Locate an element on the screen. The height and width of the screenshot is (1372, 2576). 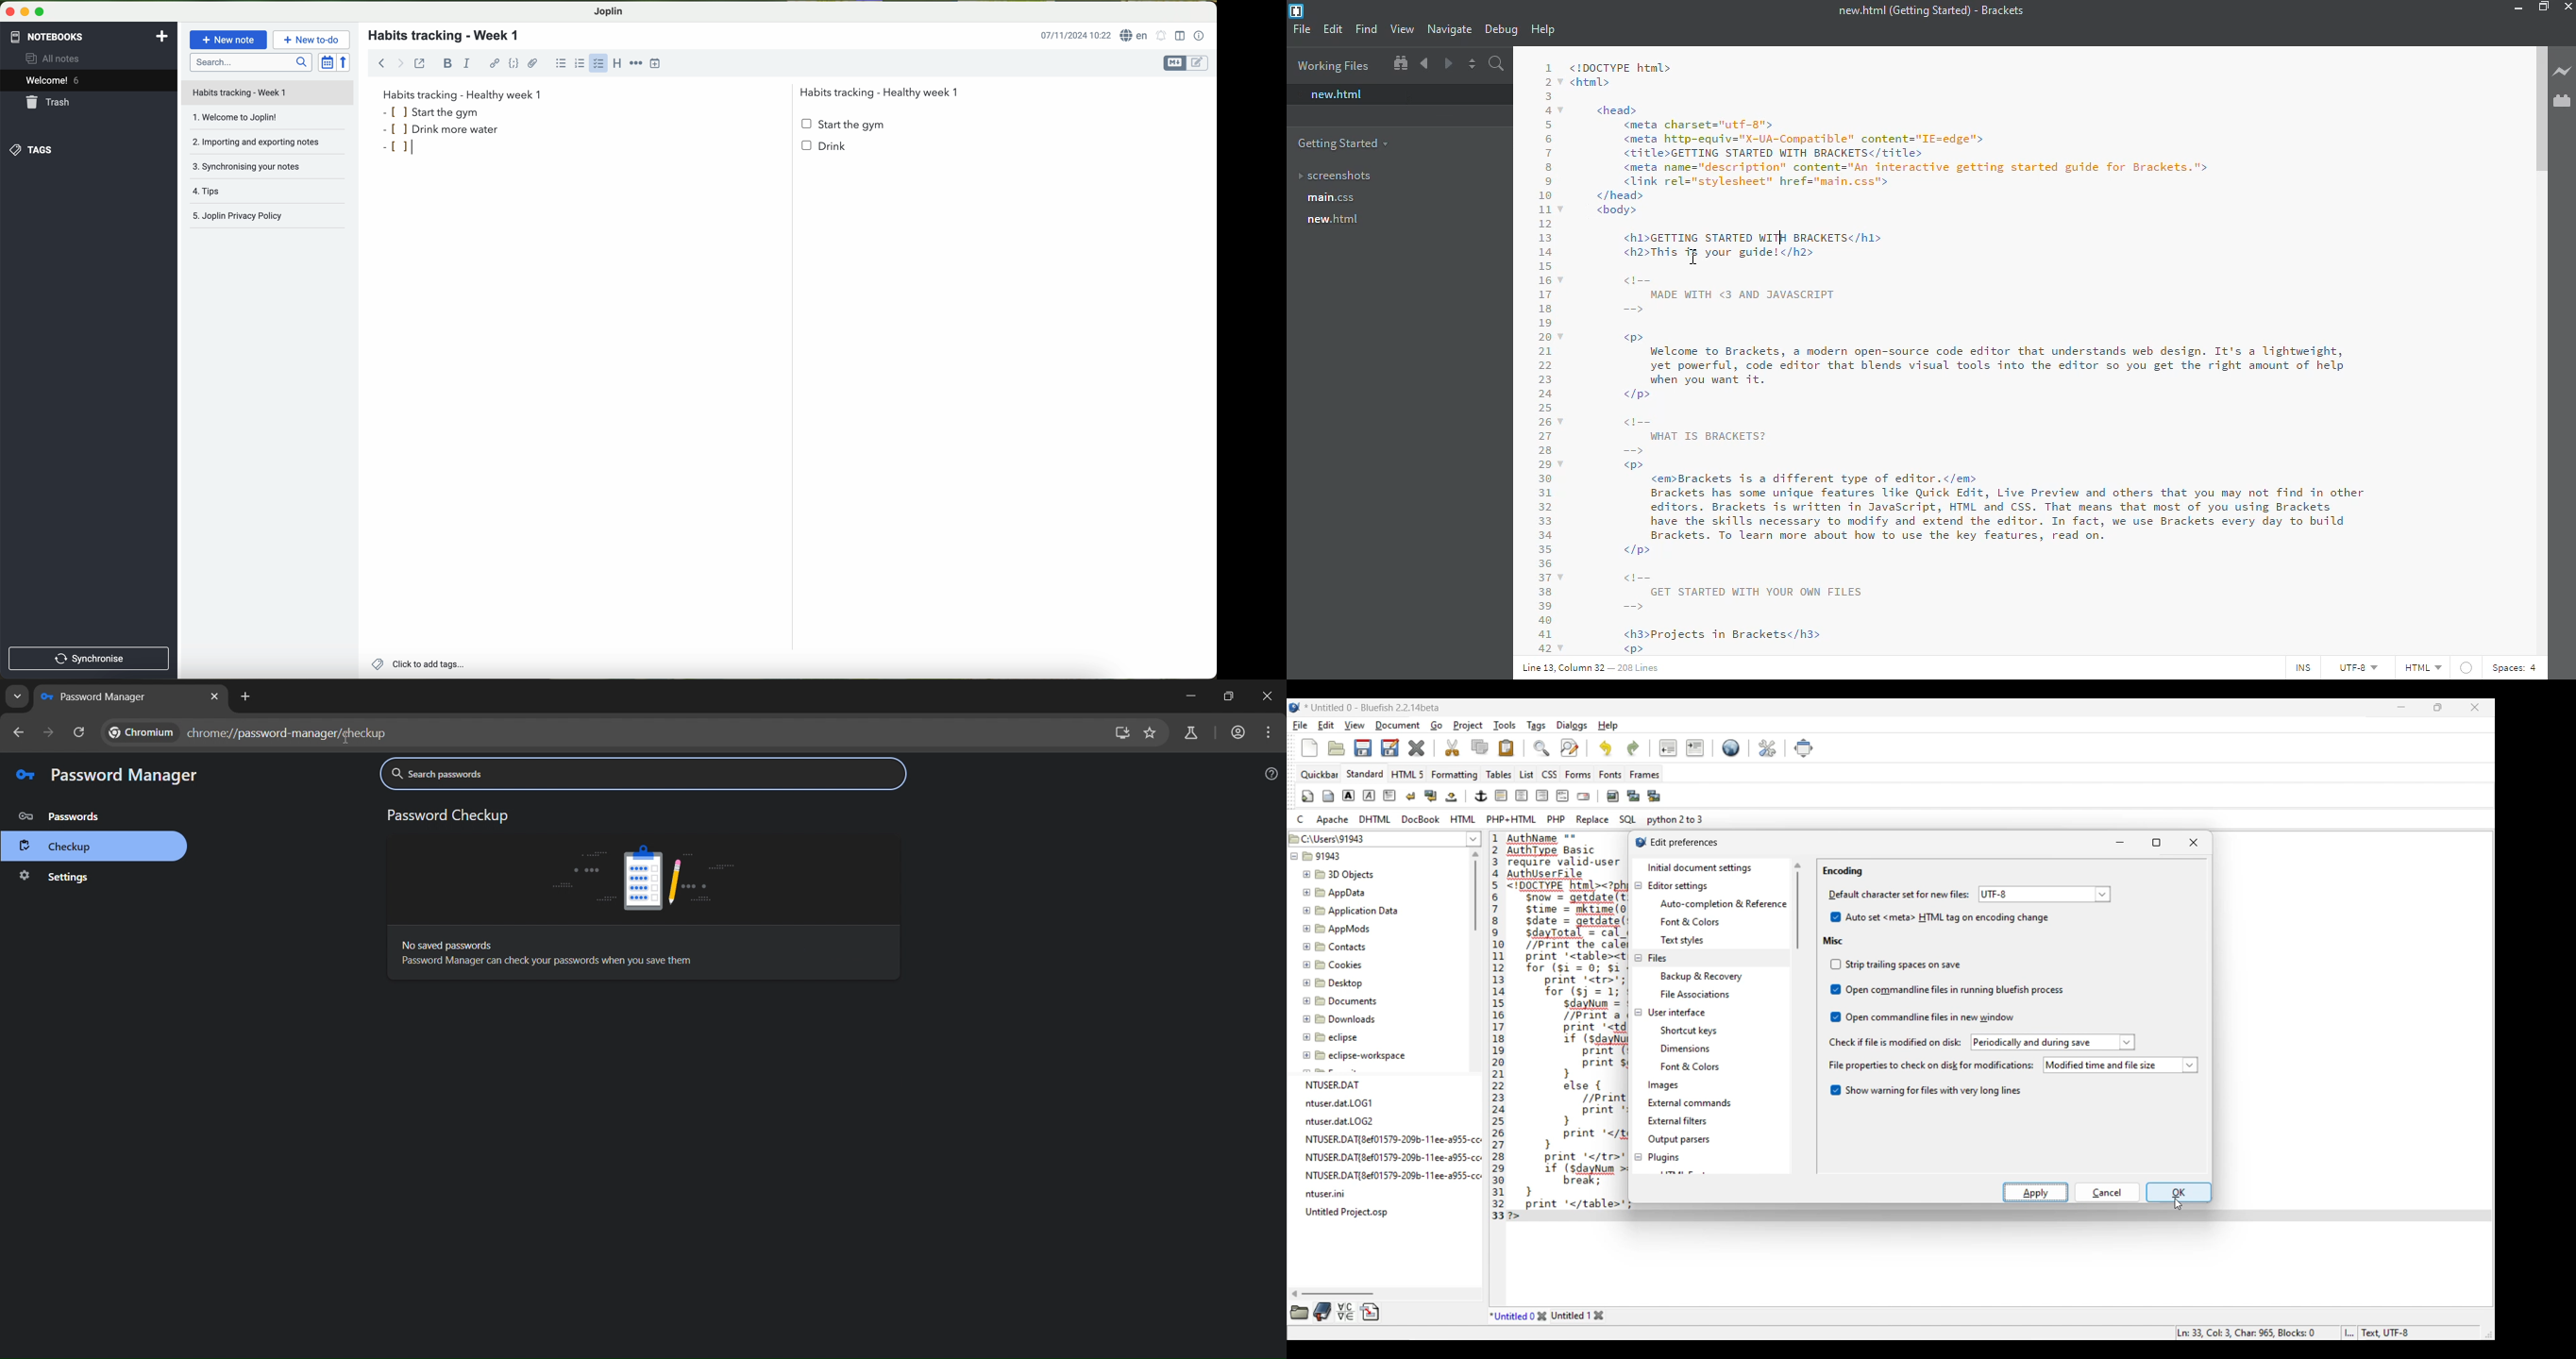
welcome 5 is located at coordinates (53, 80).